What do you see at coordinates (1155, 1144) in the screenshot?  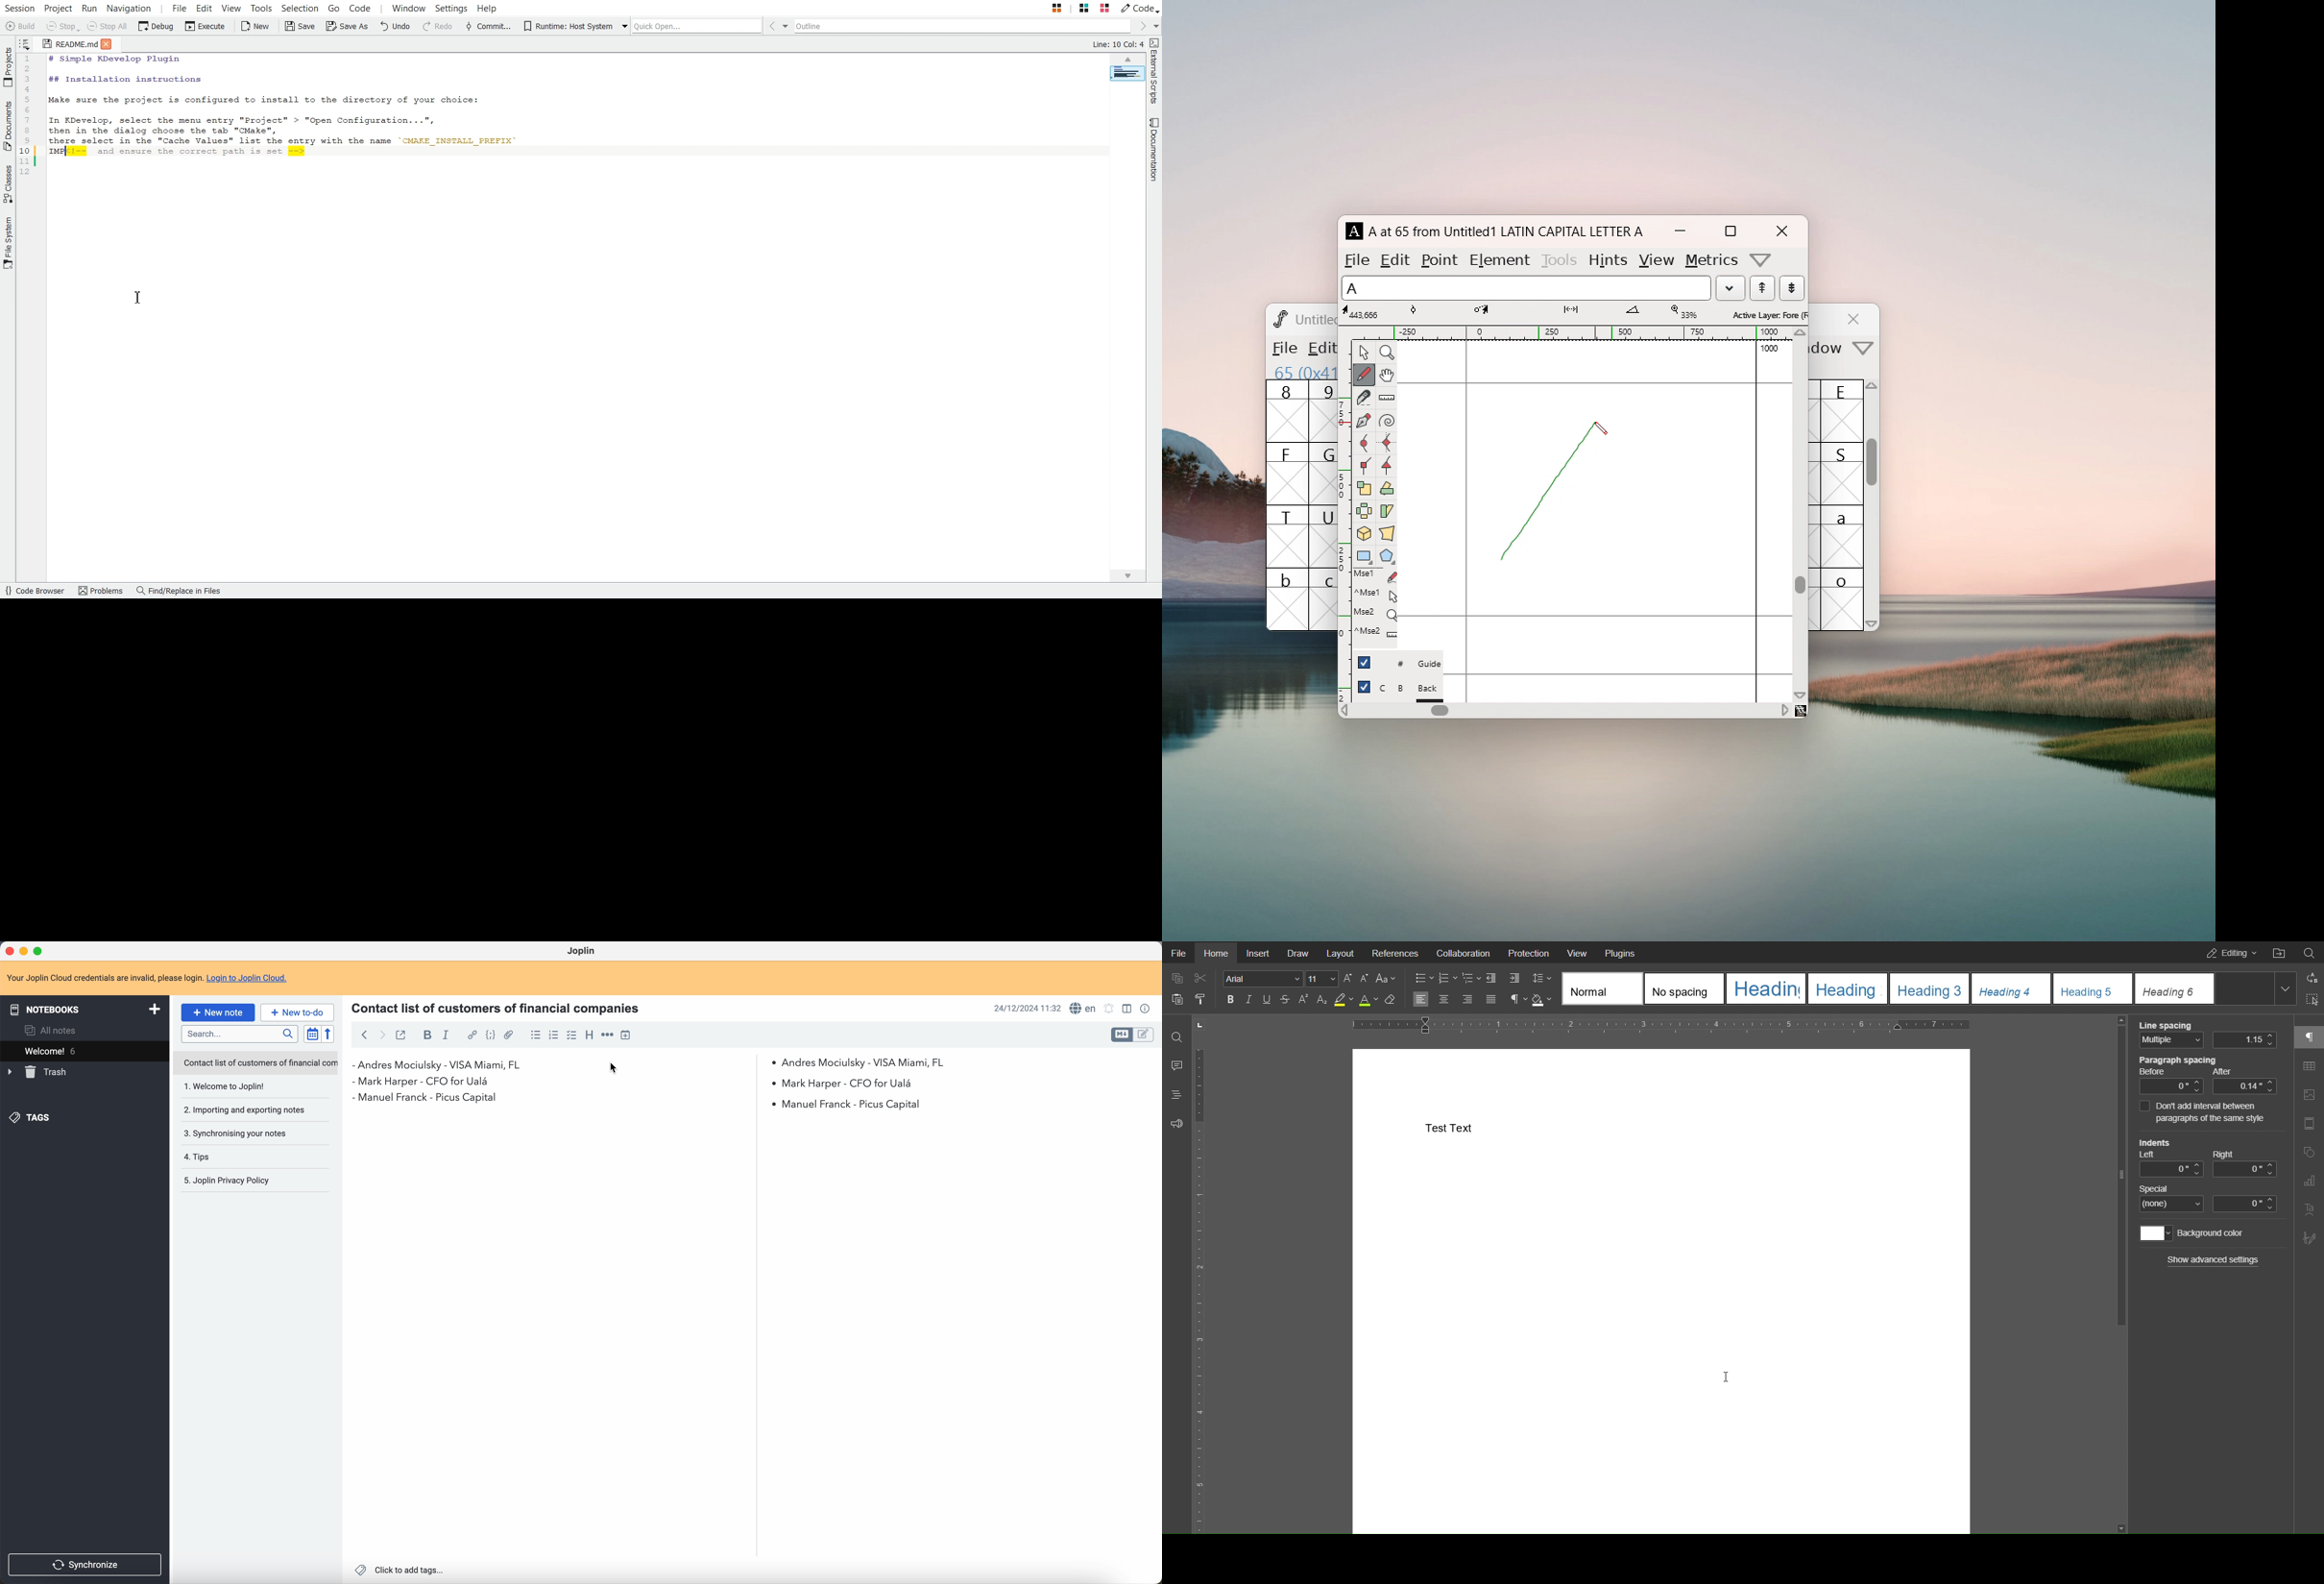 I see `scroll bar` at bounding box center [1155, 1144].